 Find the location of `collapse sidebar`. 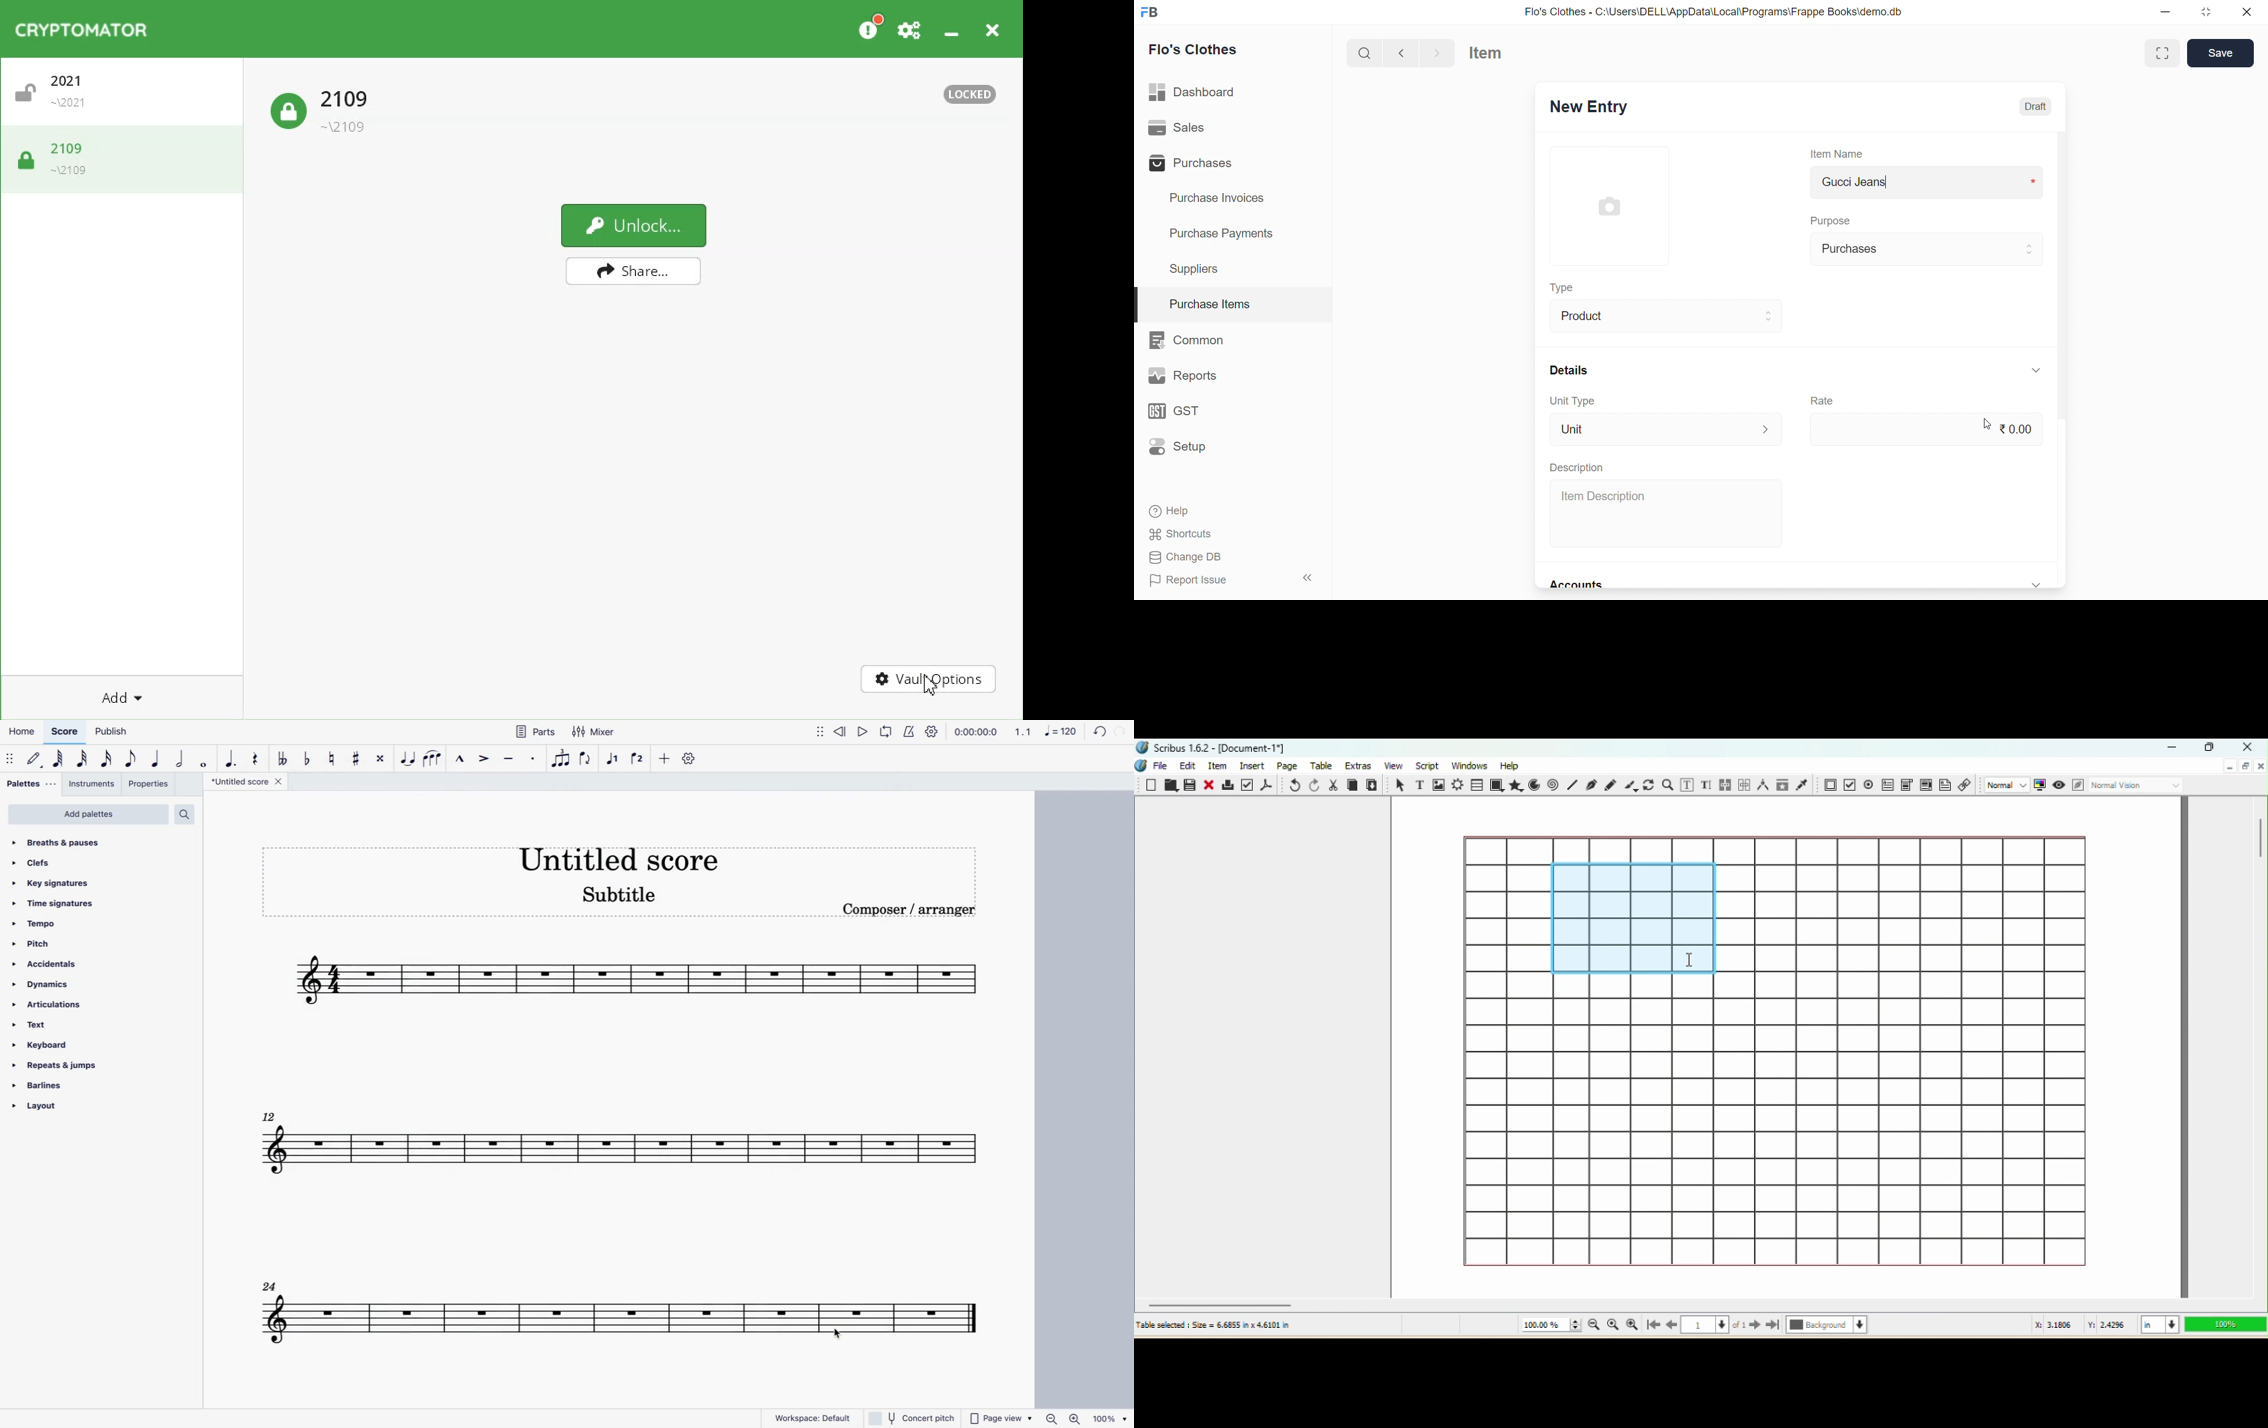

collapse sidebar is located at coordinates (1312, 579).